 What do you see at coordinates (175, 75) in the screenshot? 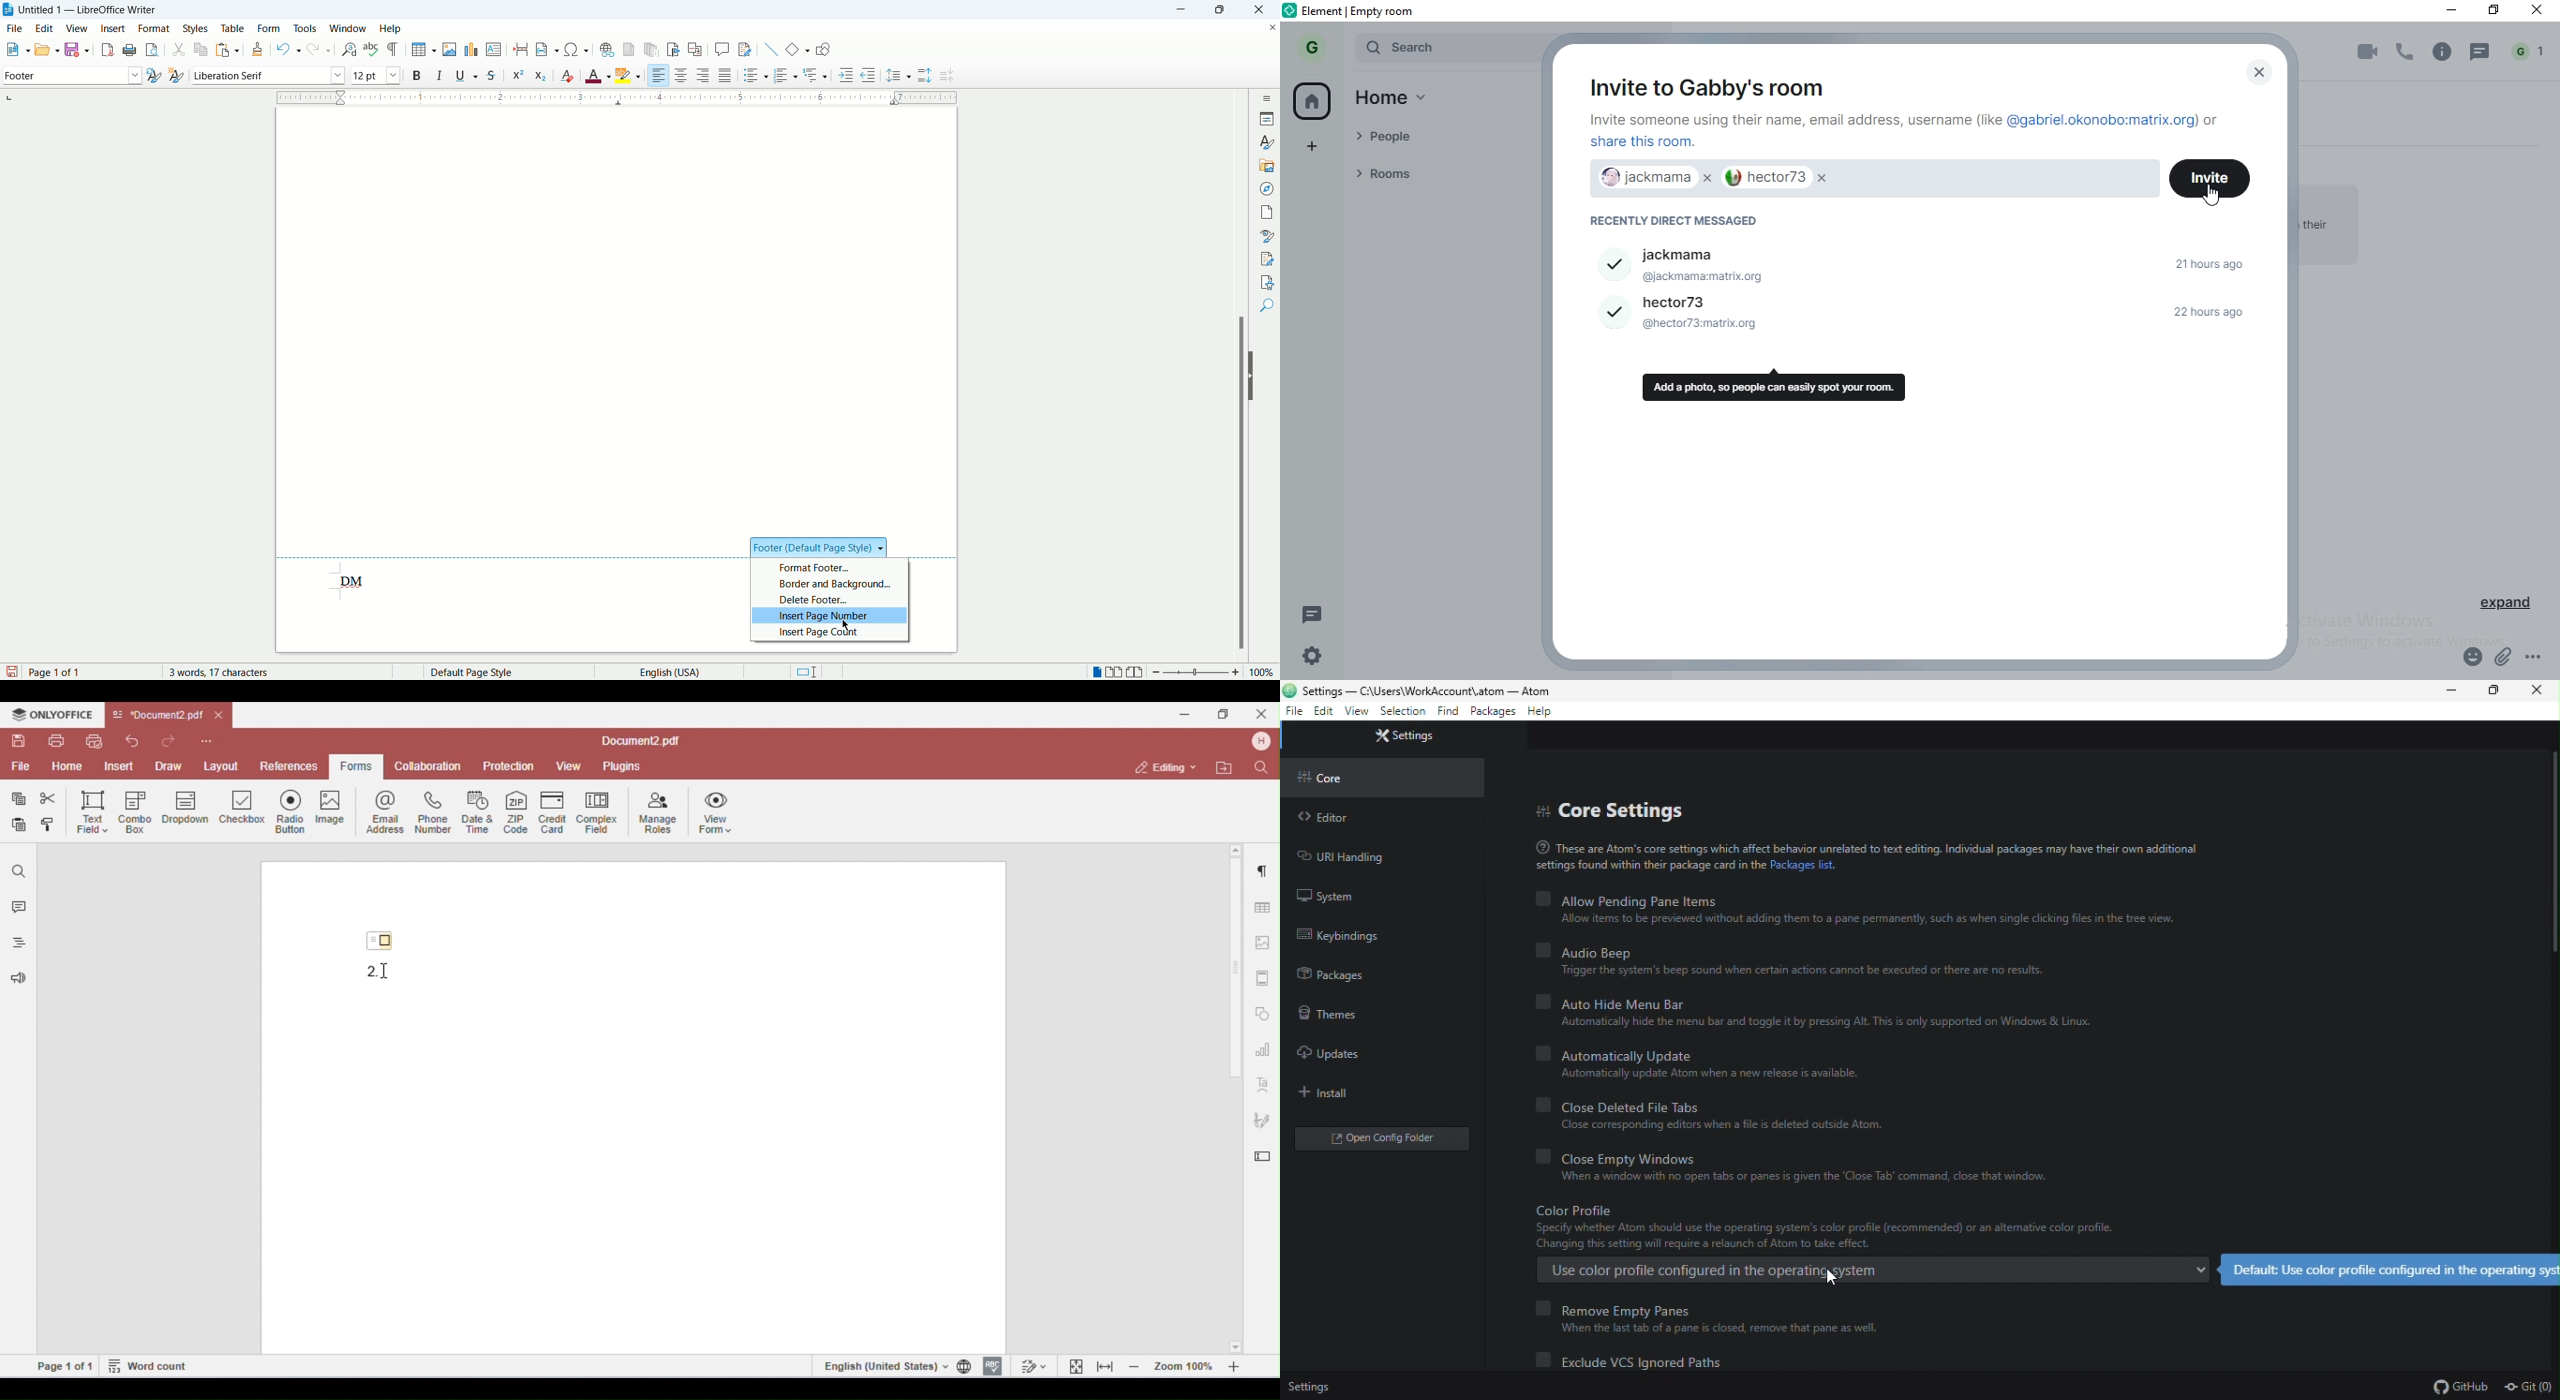
I see `new style` at bounding box center [175, 75].